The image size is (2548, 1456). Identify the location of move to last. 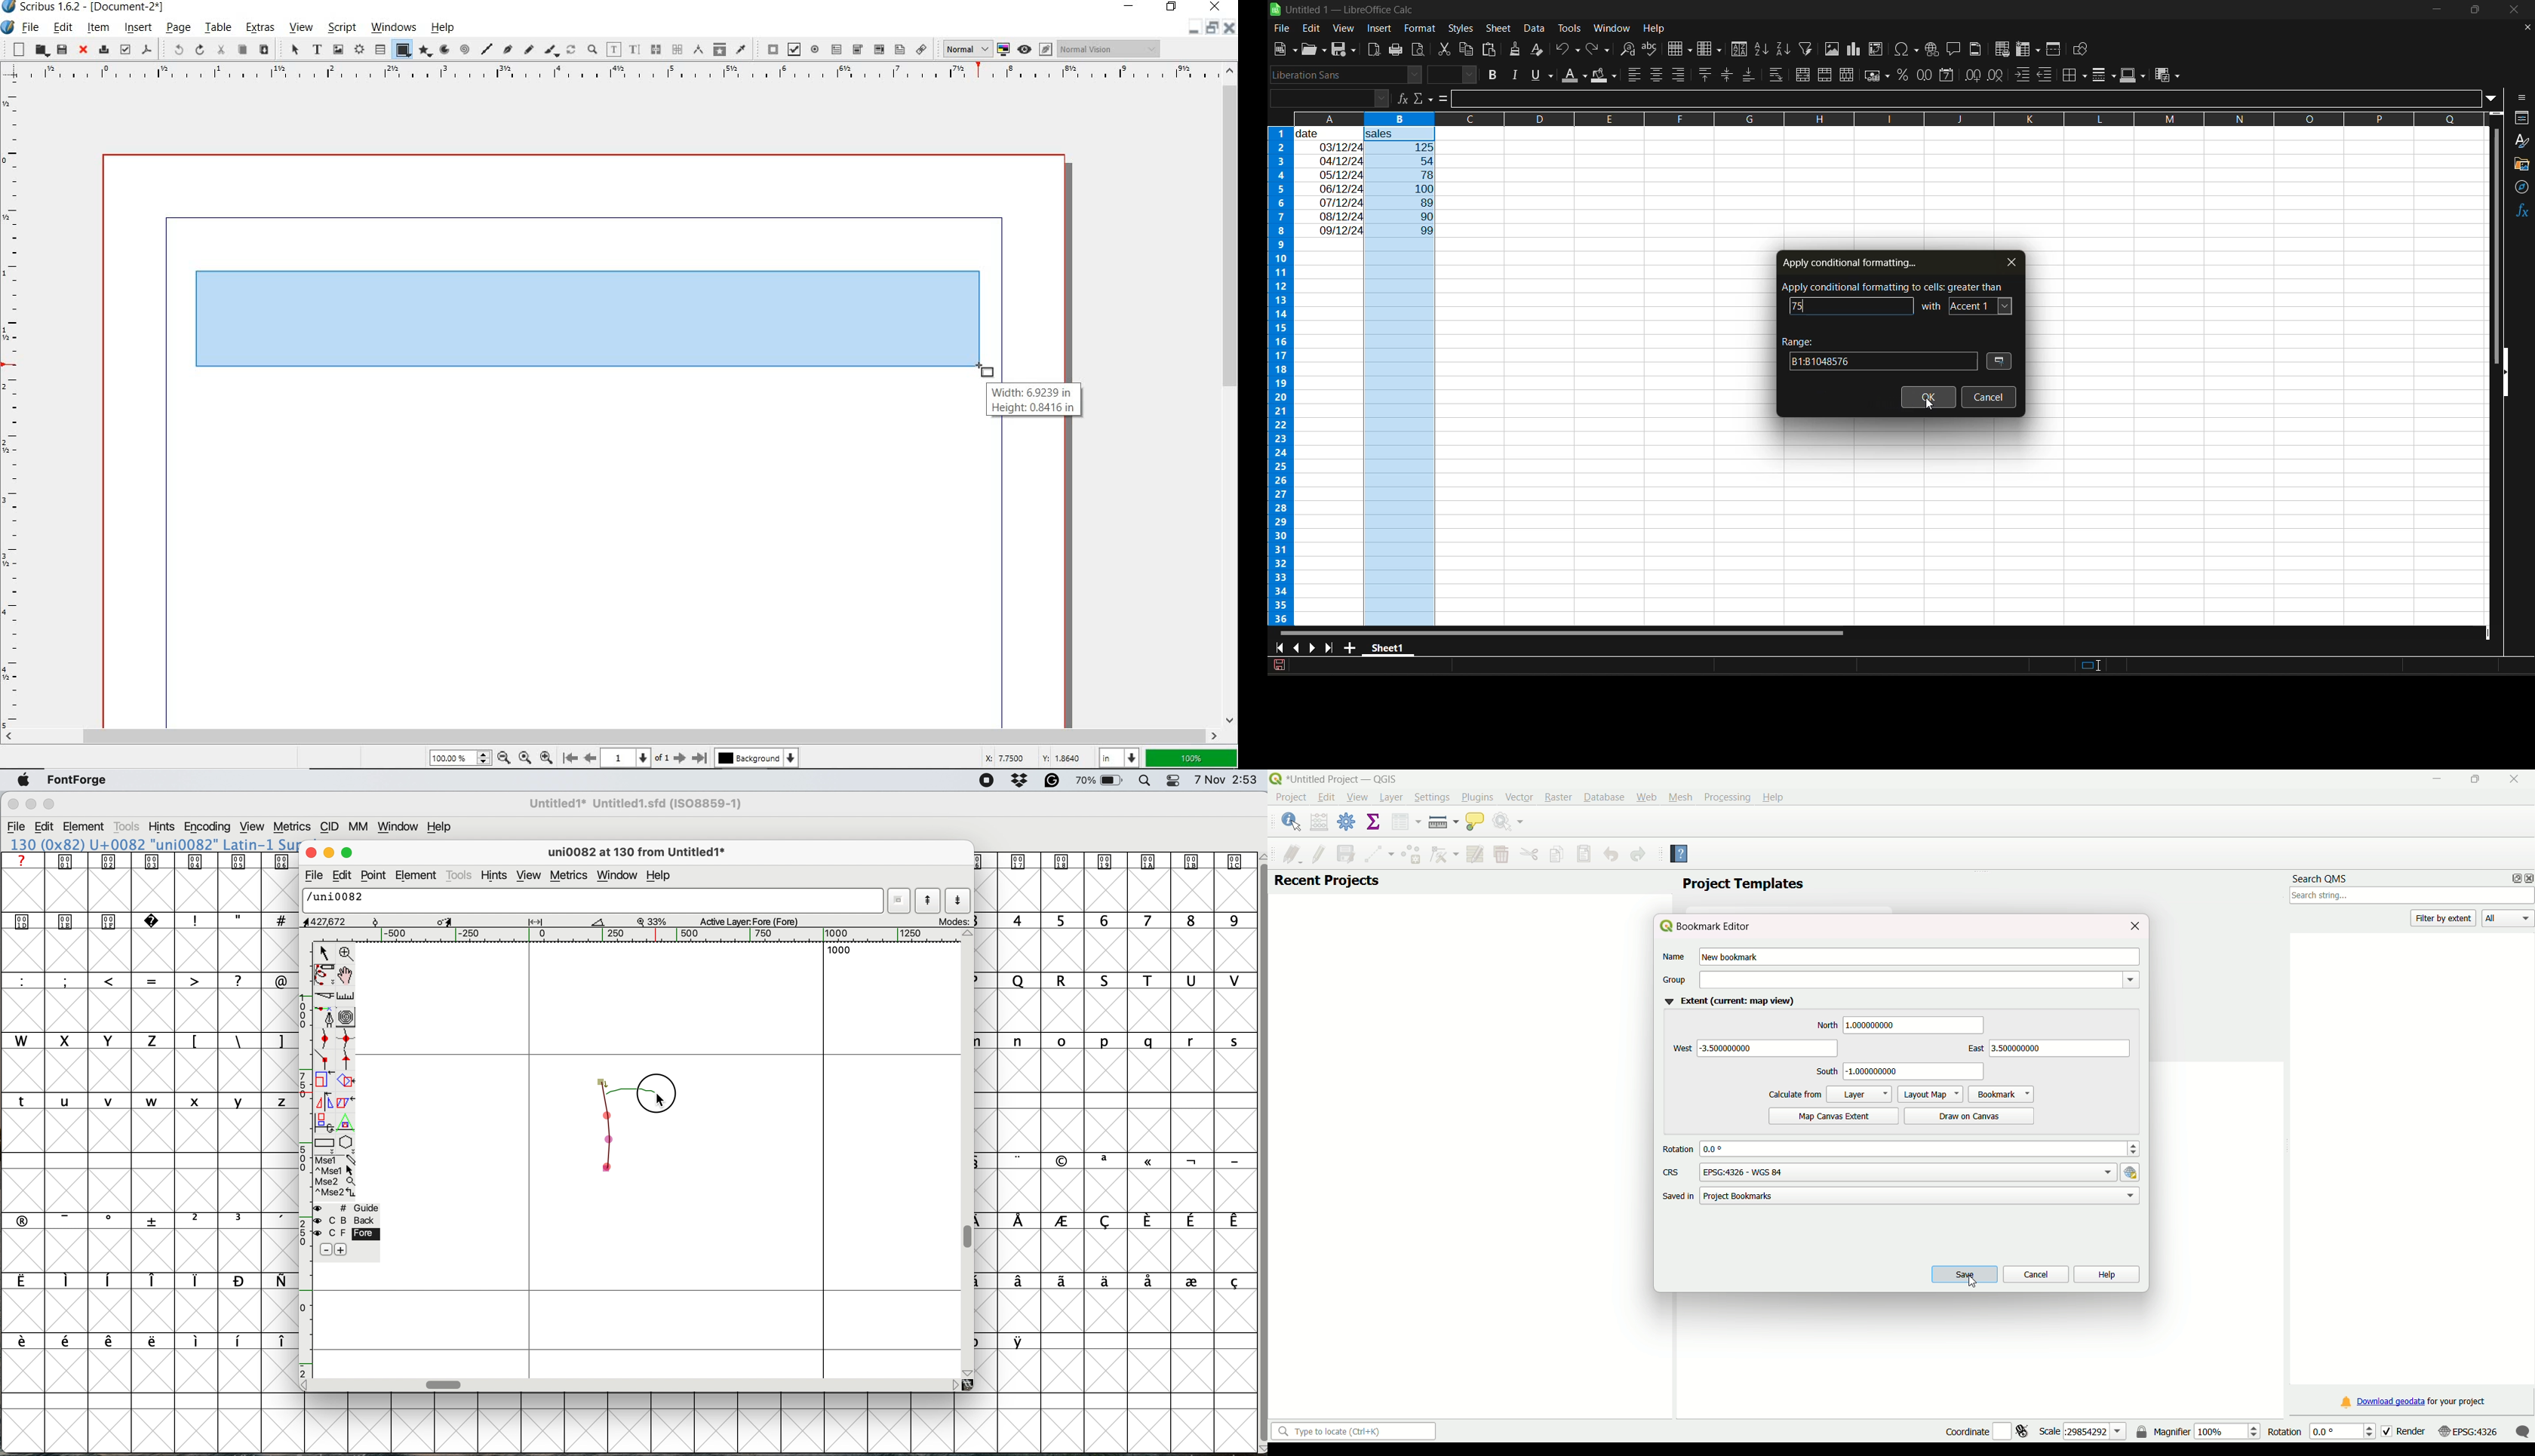
(702, 755).